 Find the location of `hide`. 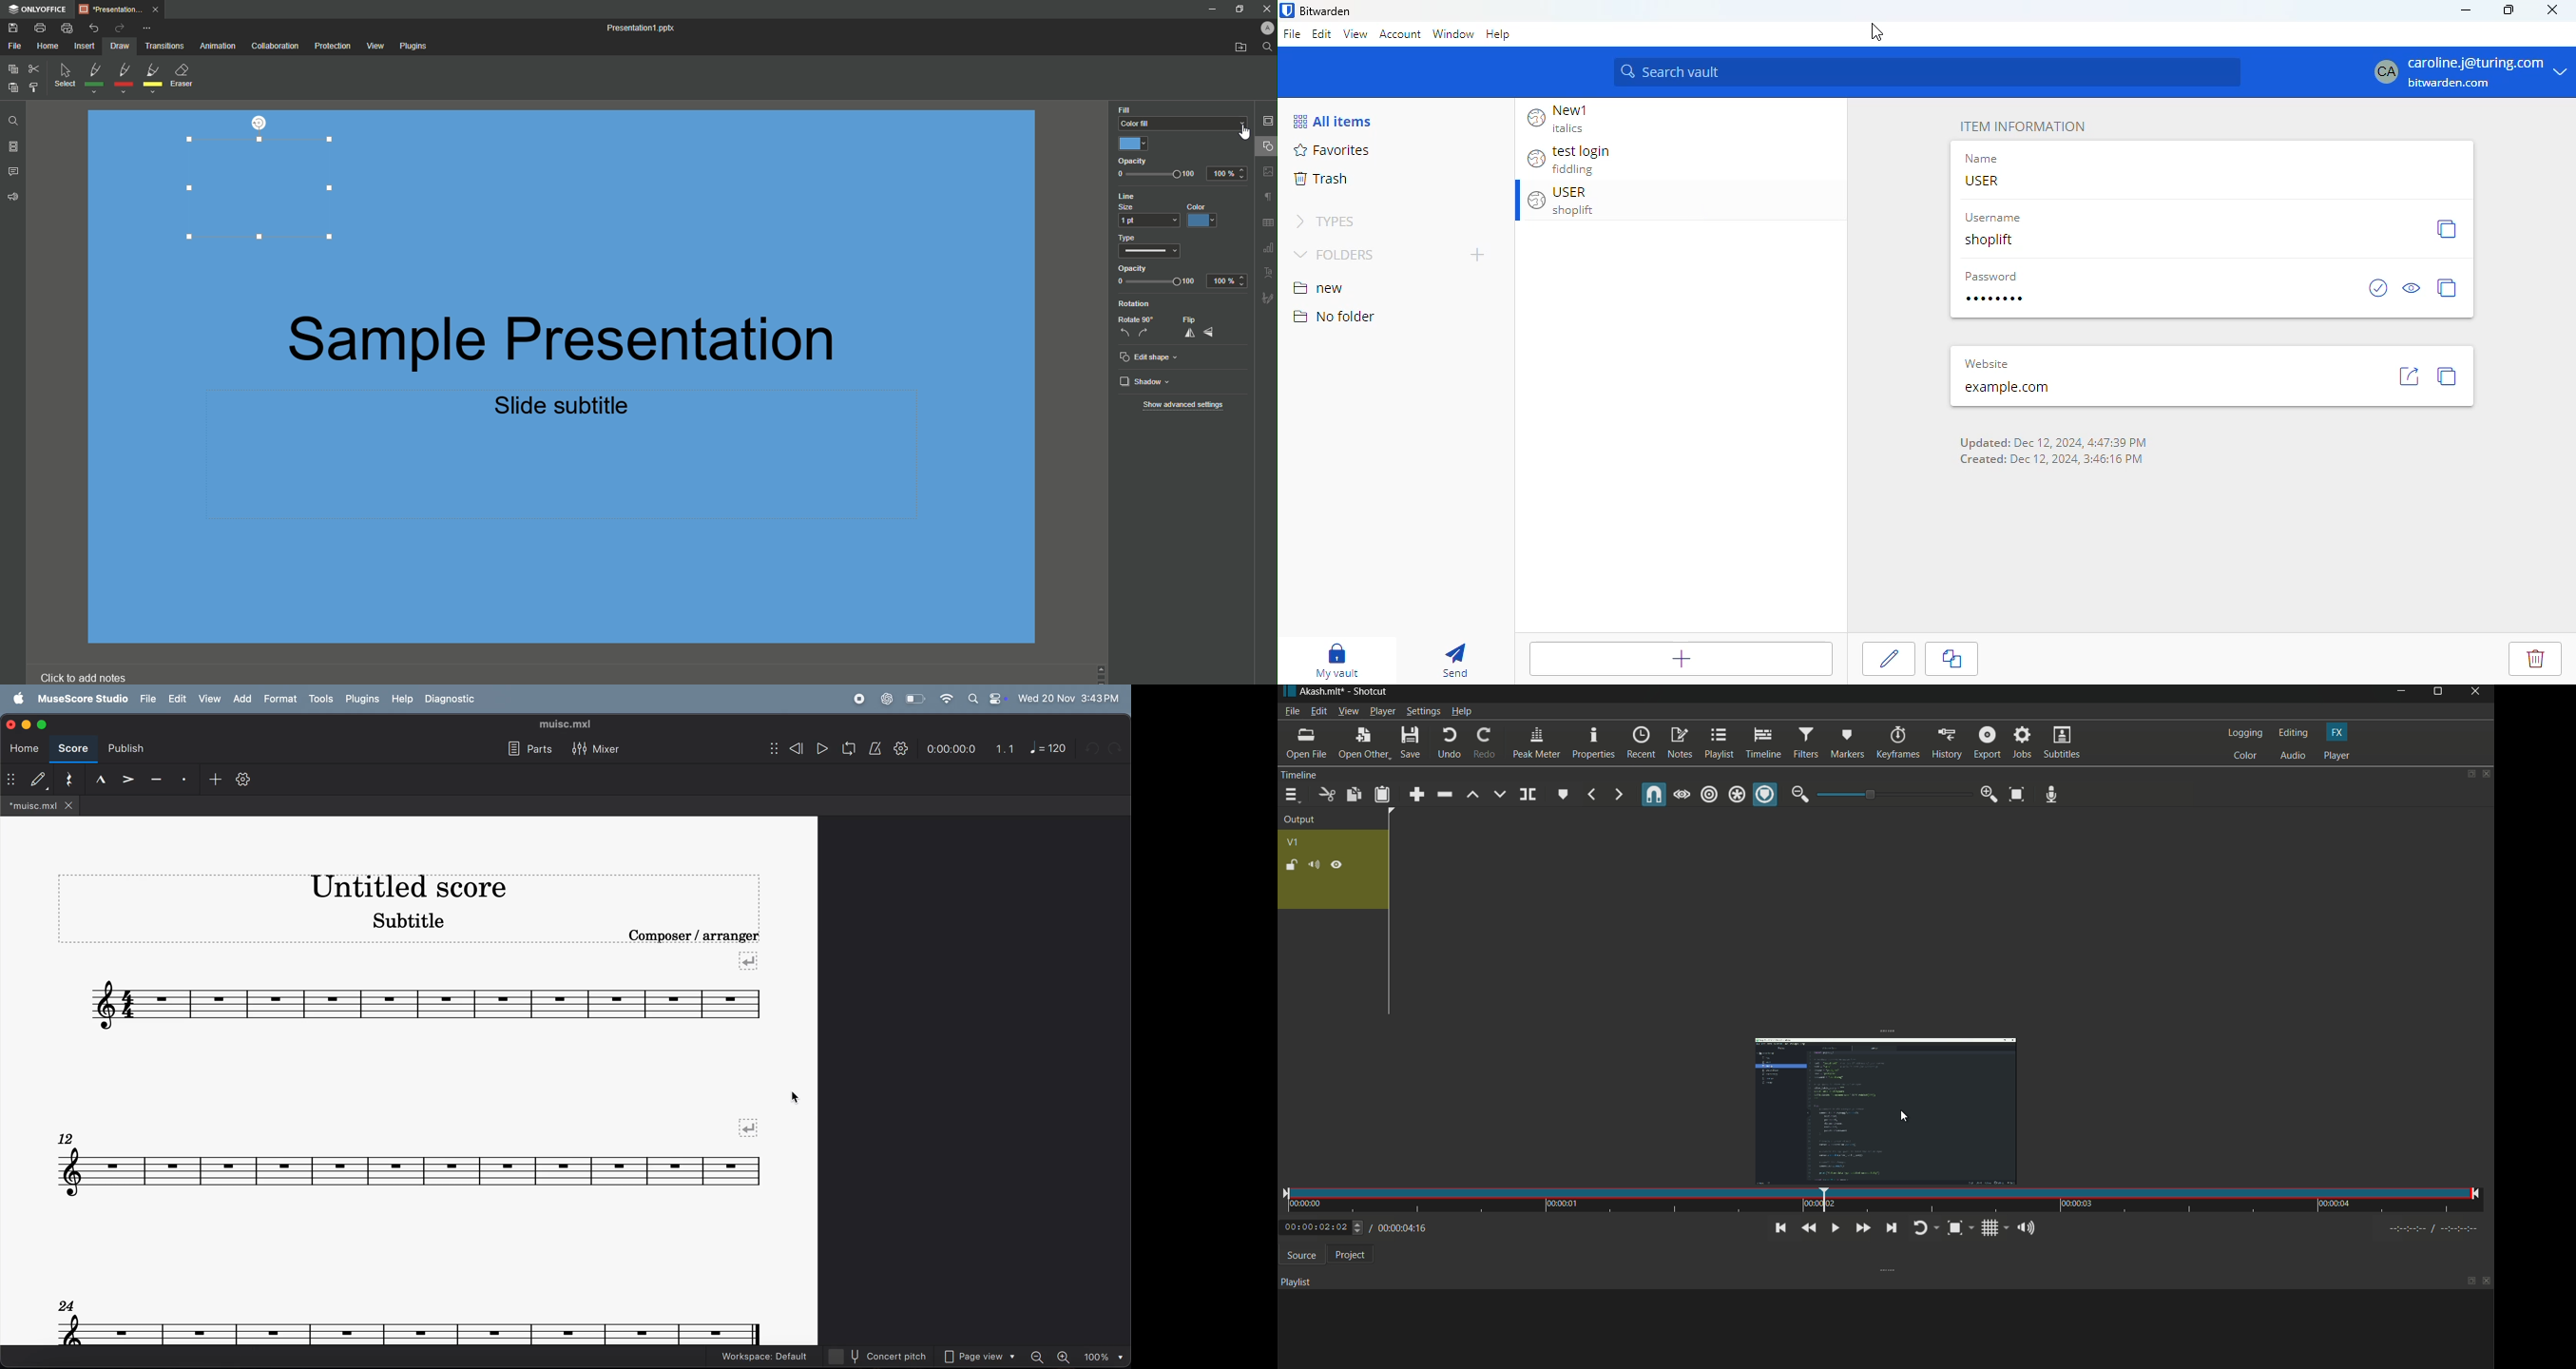

hide is located at coordinates (1336, 865).